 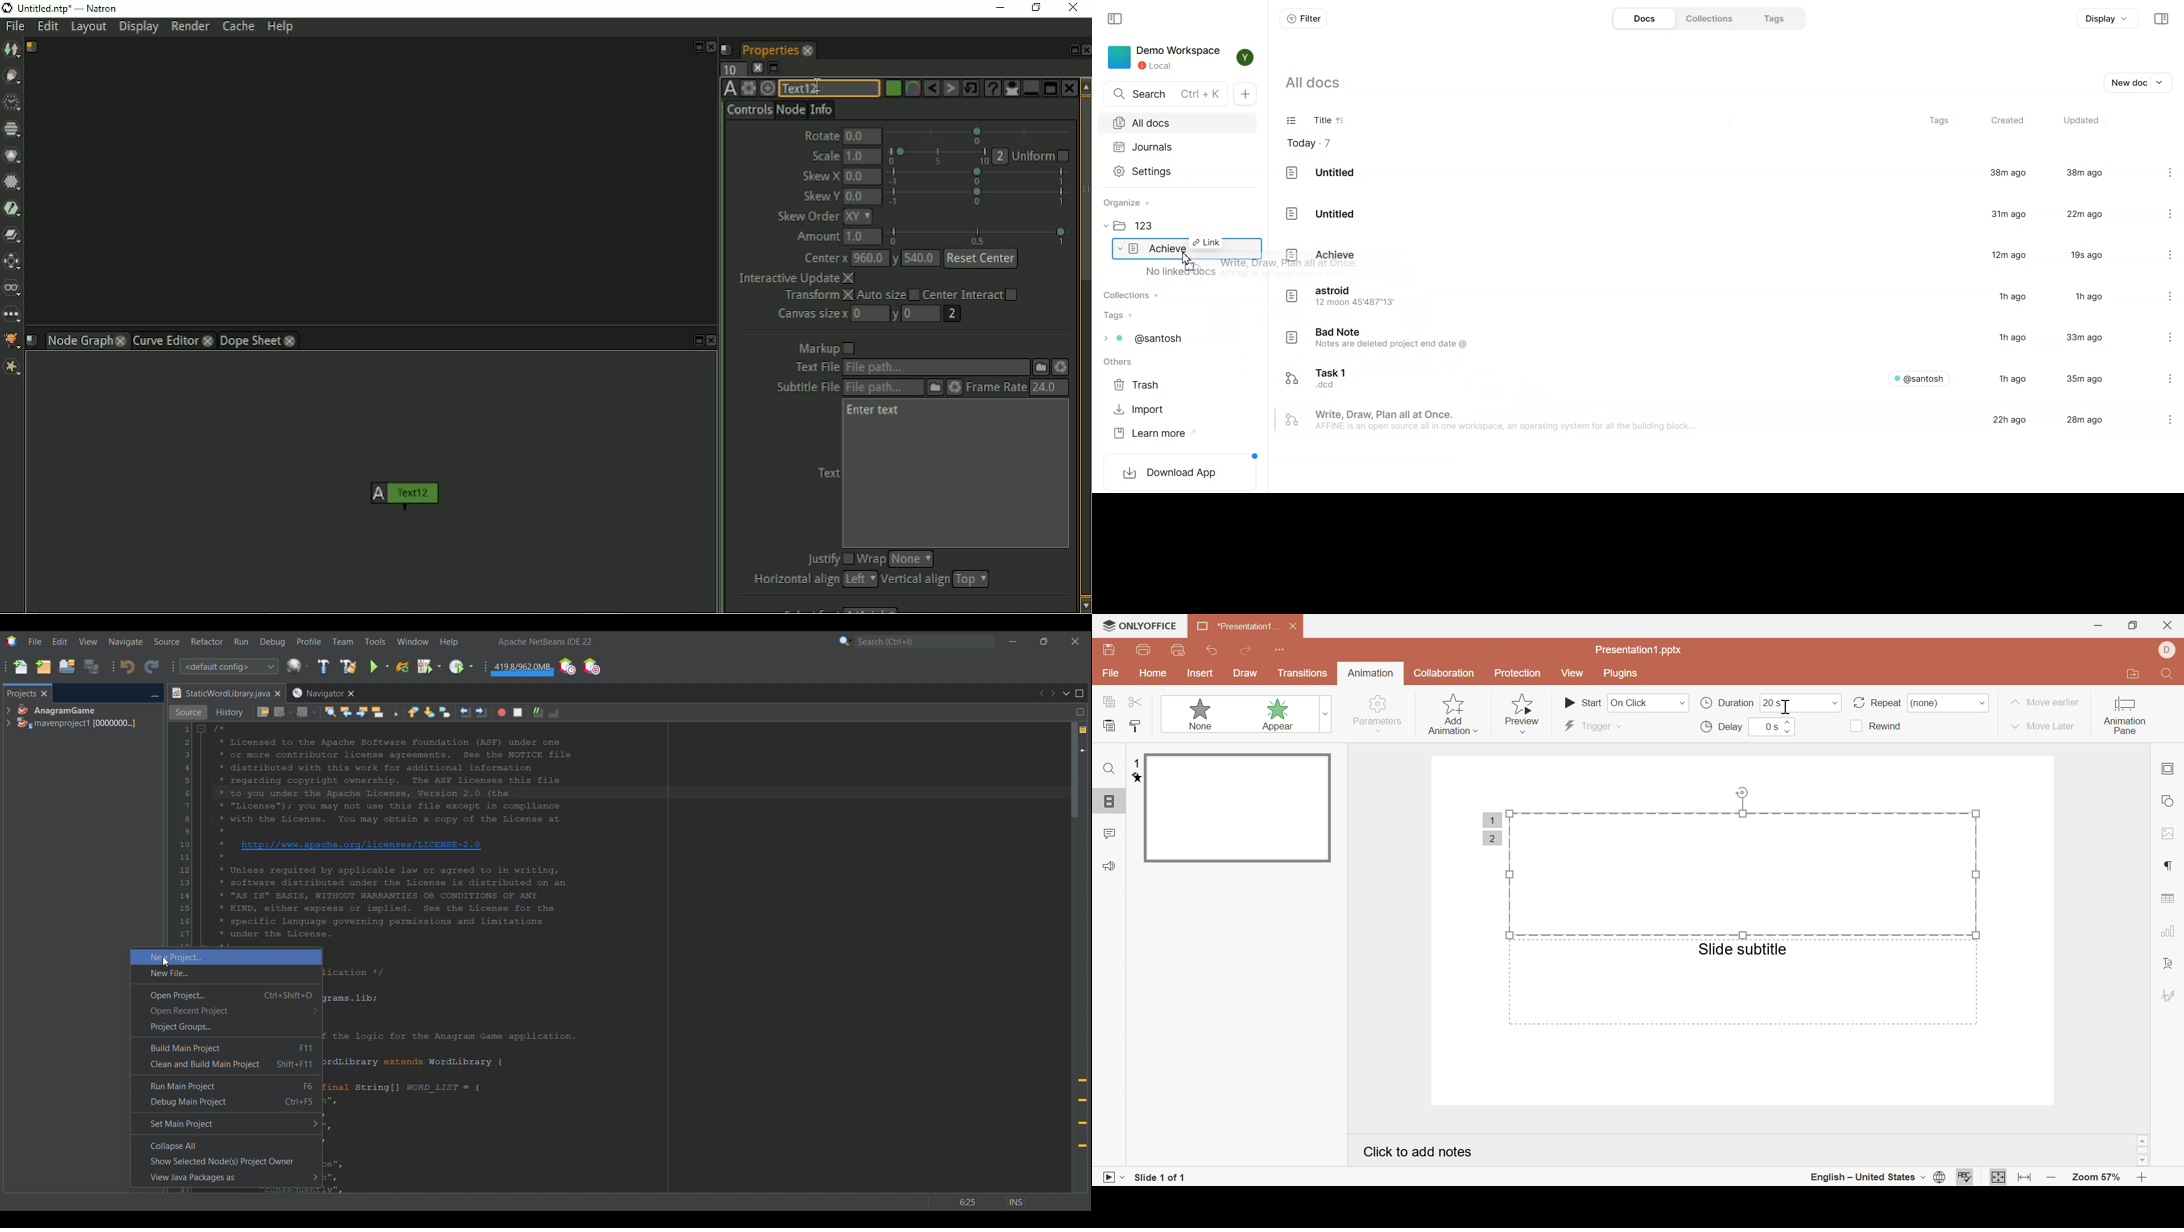 What do you see at coordinates (546, 641) in the screenshot?
I see `Software name and version` at bounding box center [546, 641].